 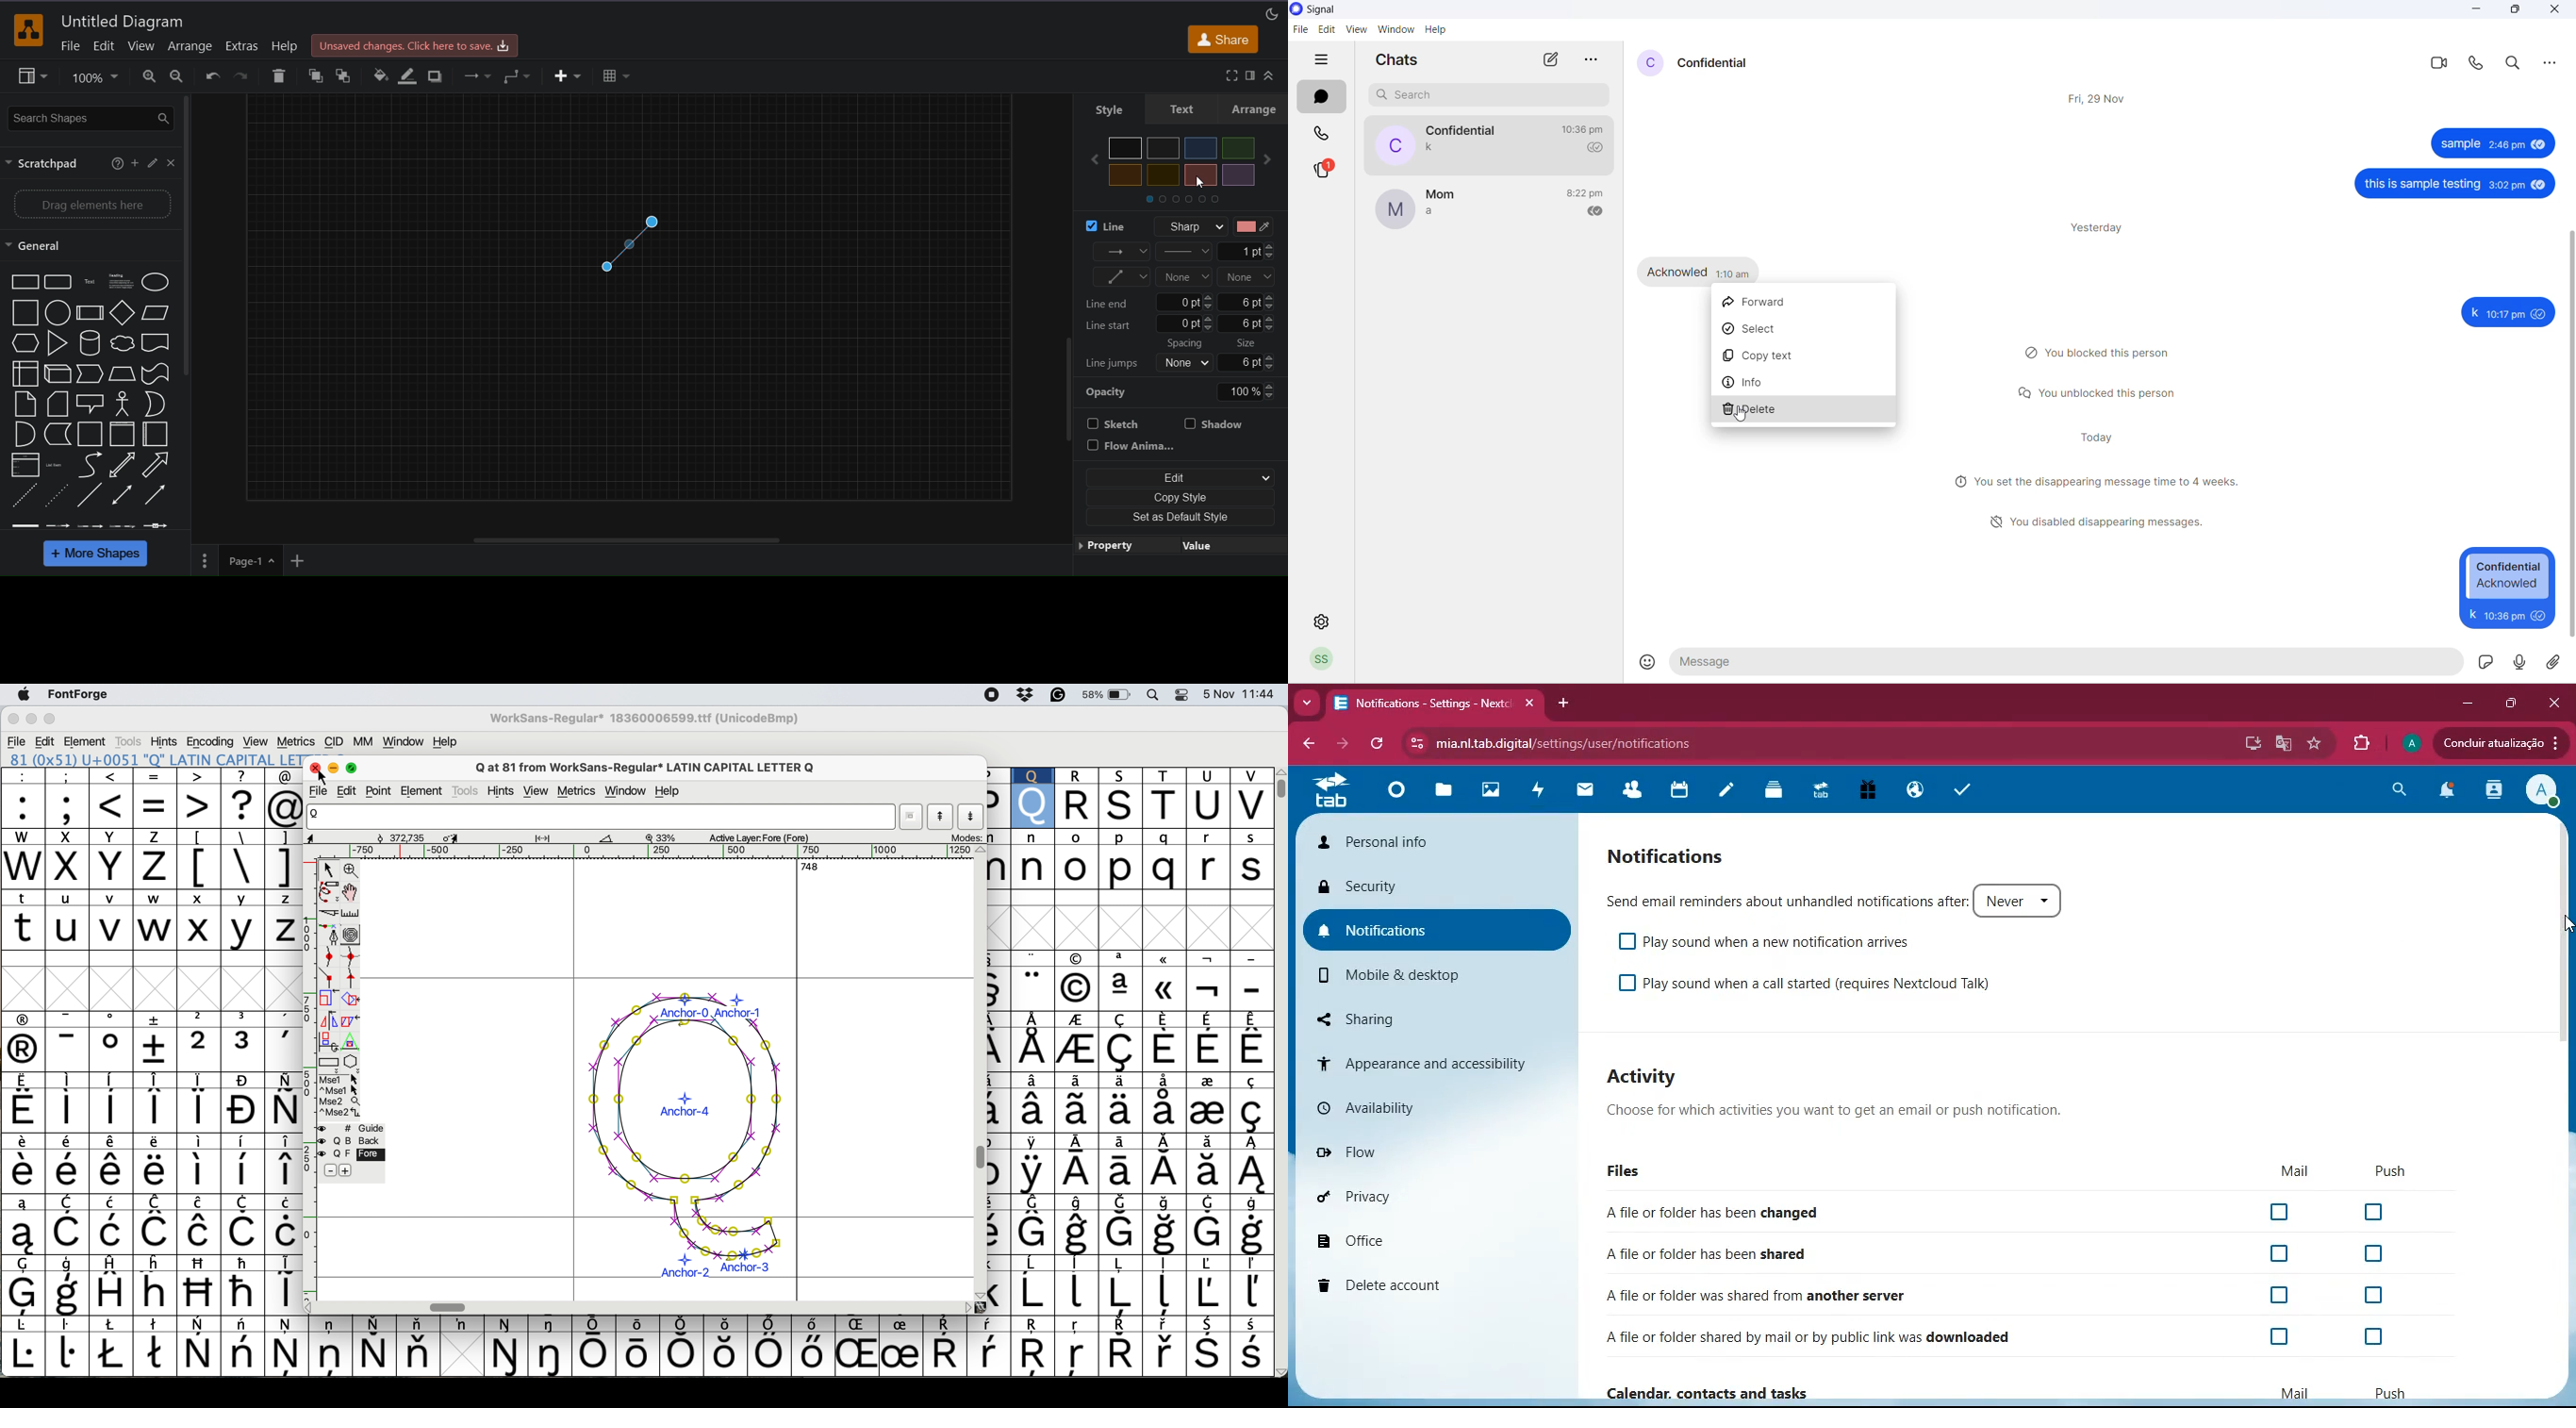 What do you see at coordinates (1225, 40) in the screenshot?
I see `share` at bounding box center [1225, 40].